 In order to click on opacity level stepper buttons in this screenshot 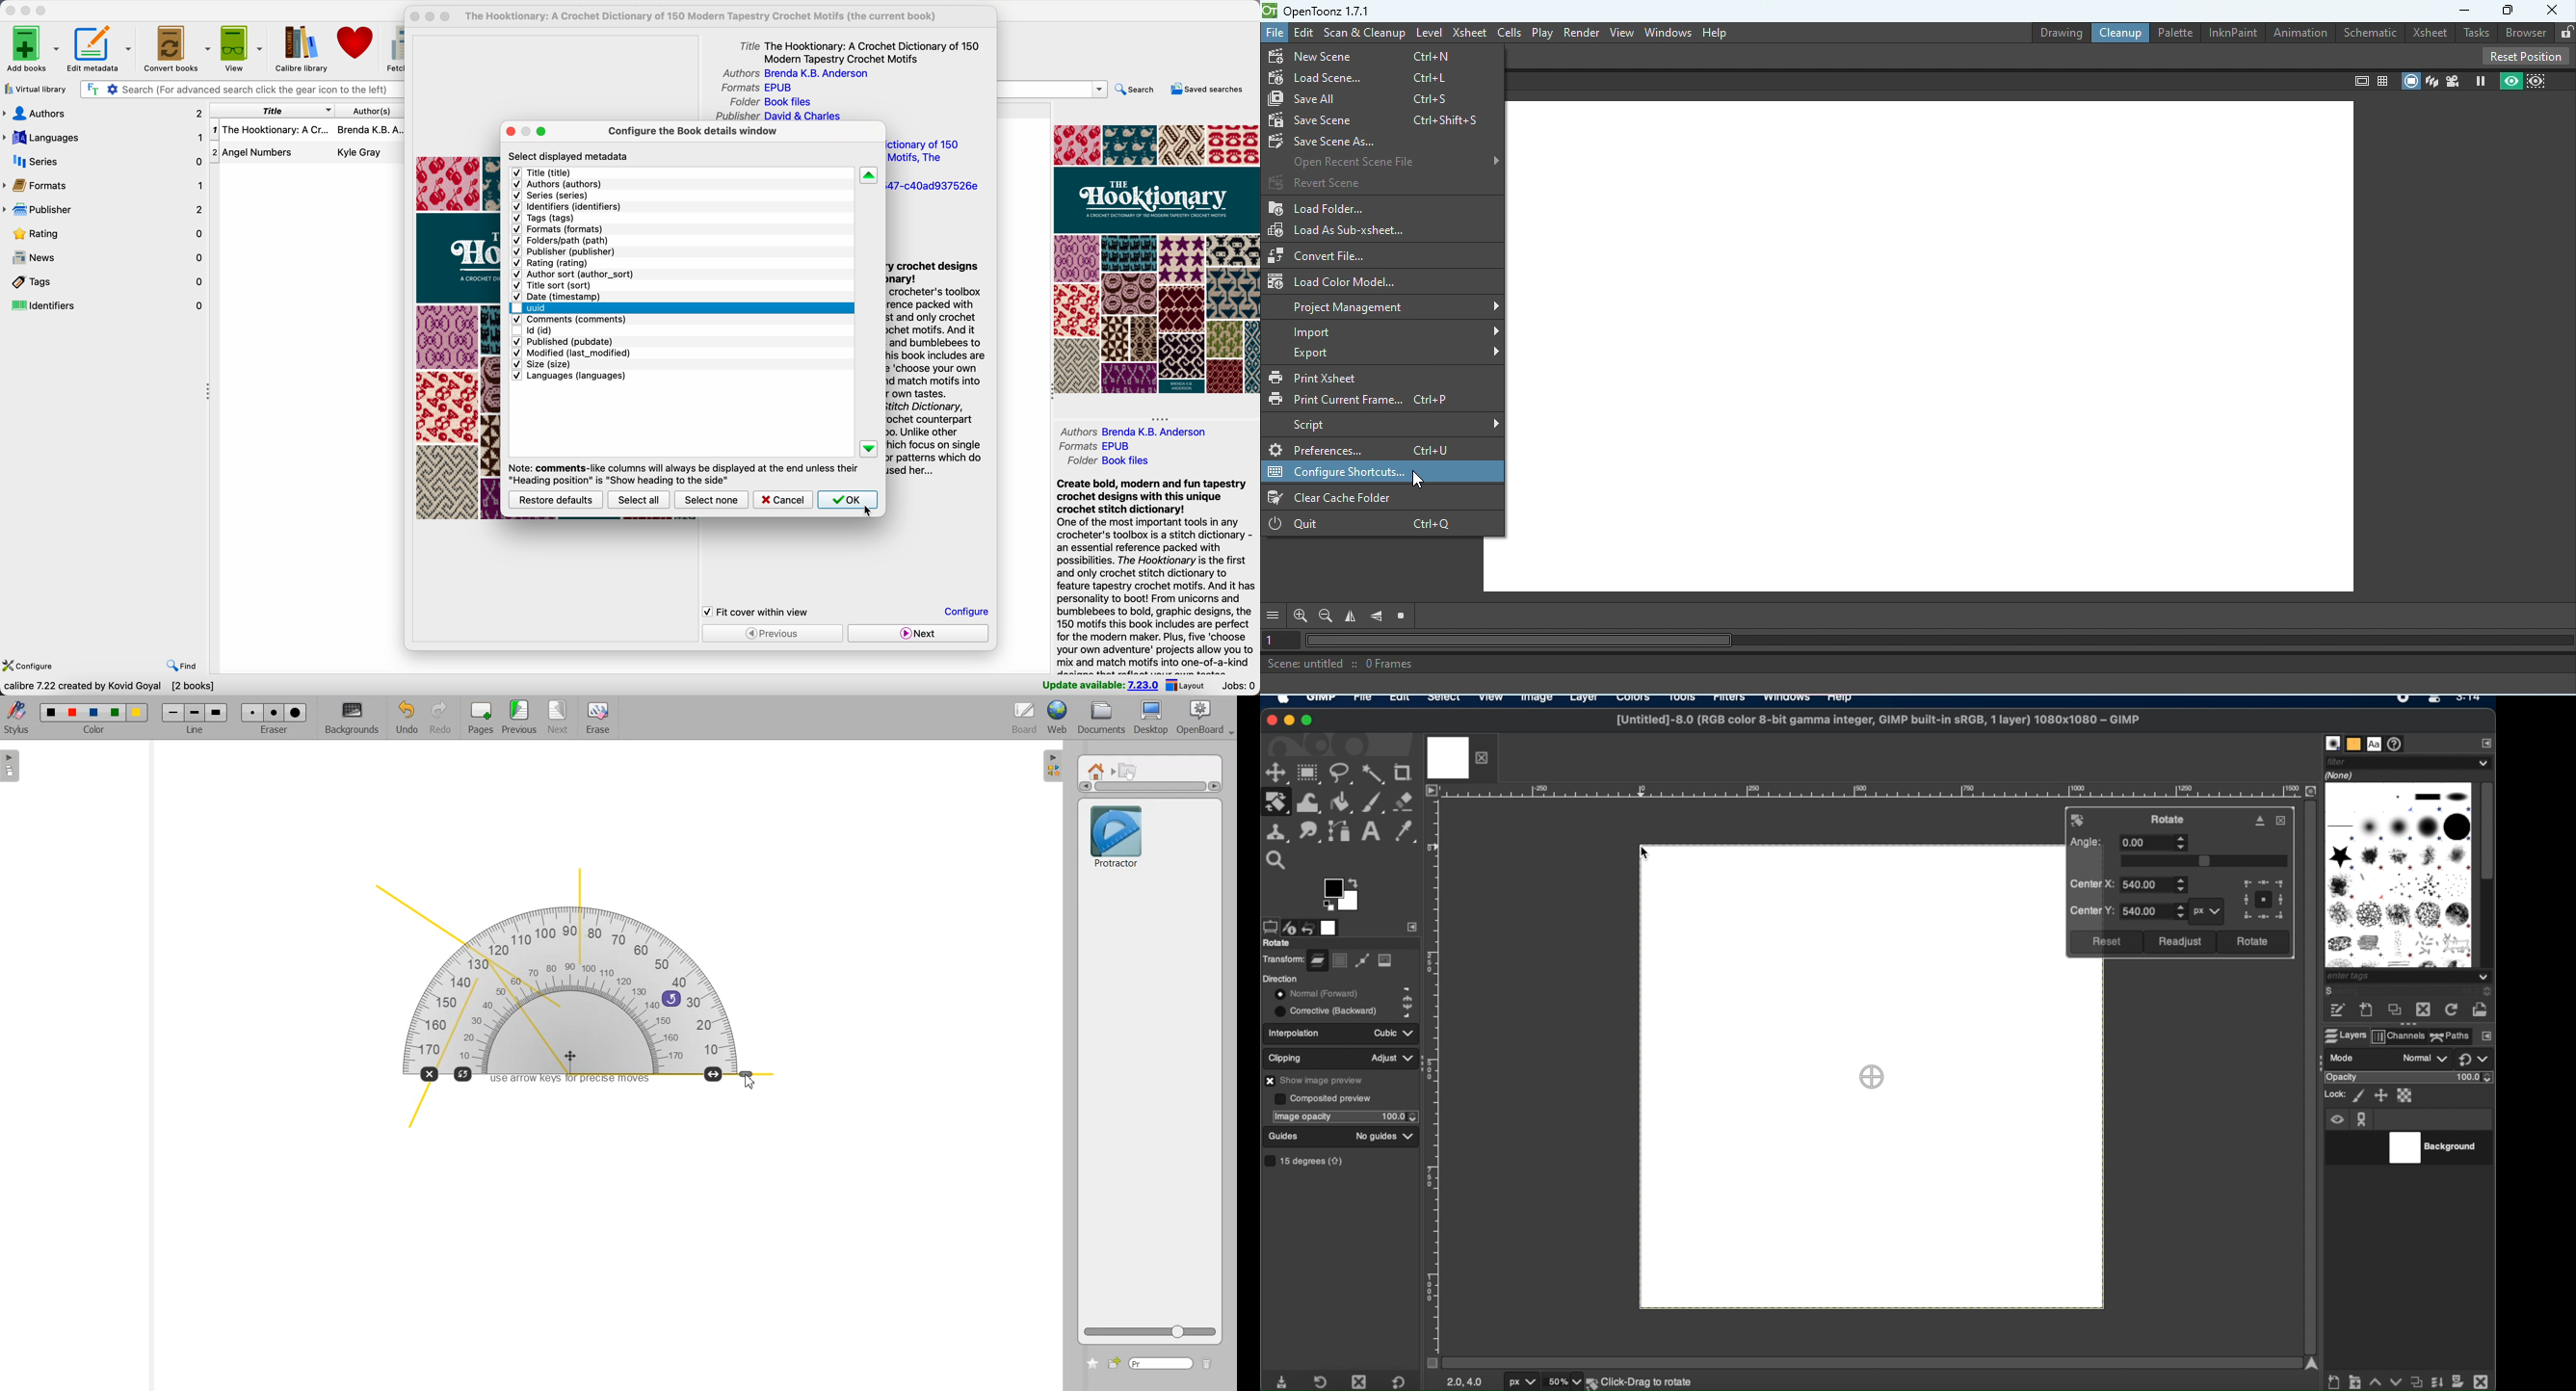, I will do `click(2476, 1077)`.